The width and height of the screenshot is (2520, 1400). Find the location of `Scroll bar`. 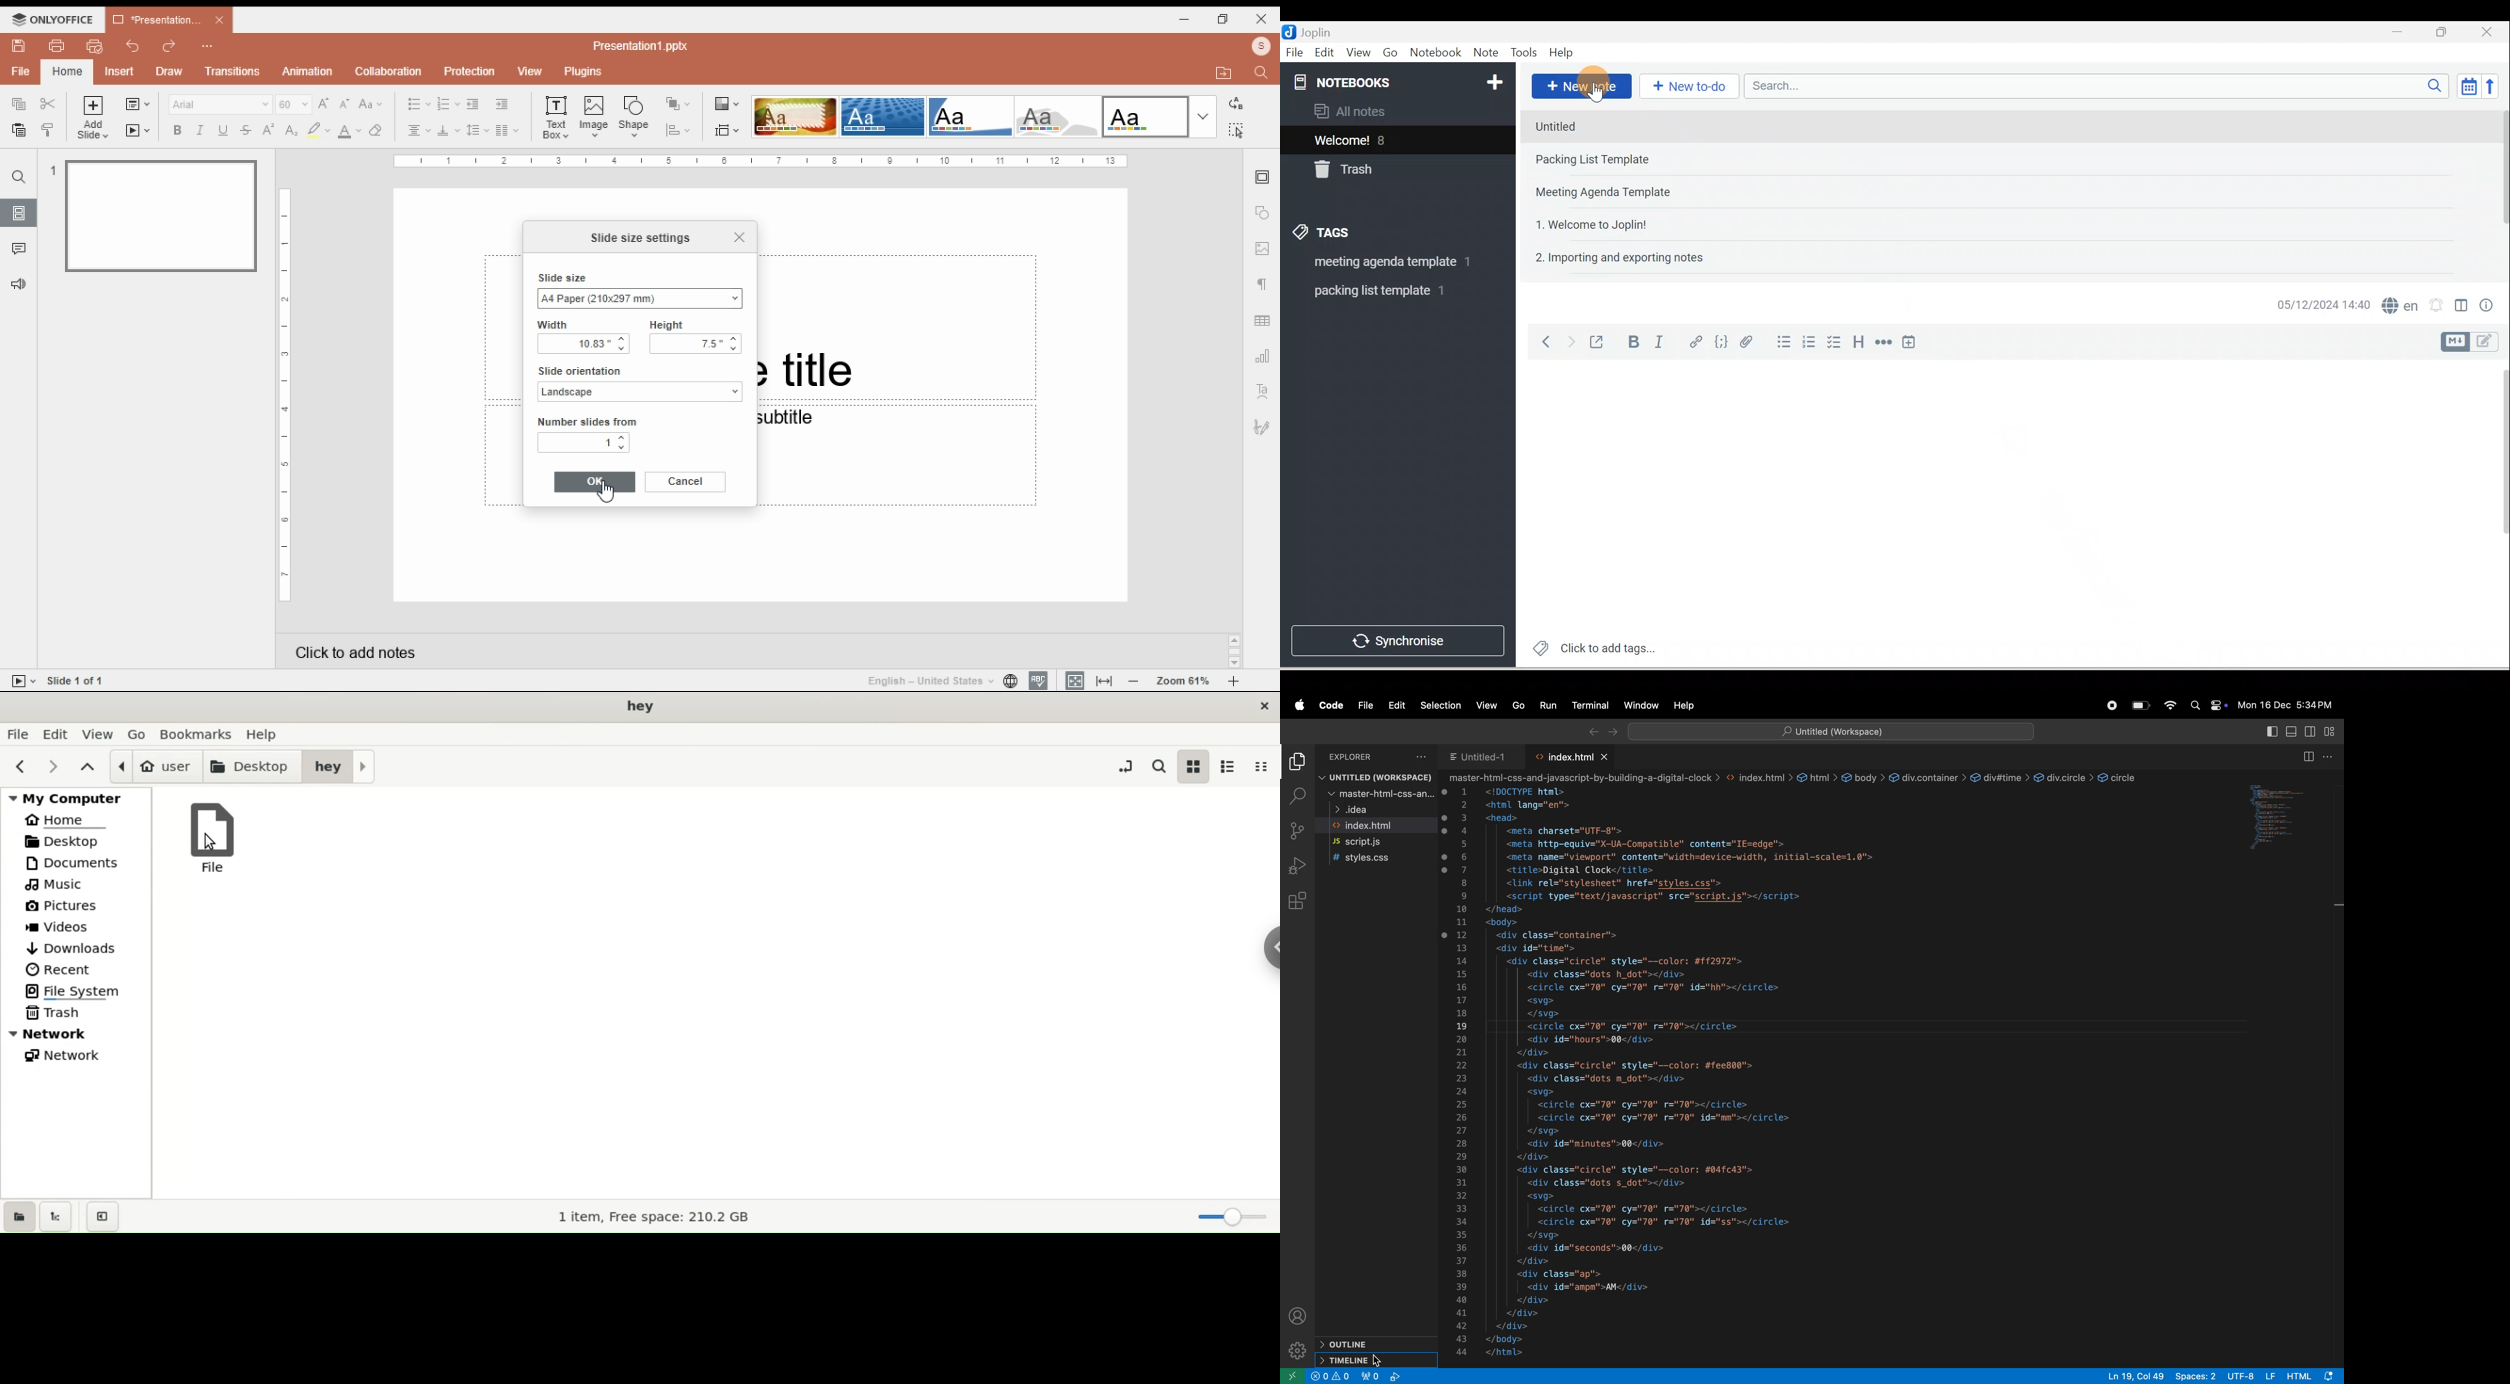

Scroll bar is located at coordinates (2500, 190).